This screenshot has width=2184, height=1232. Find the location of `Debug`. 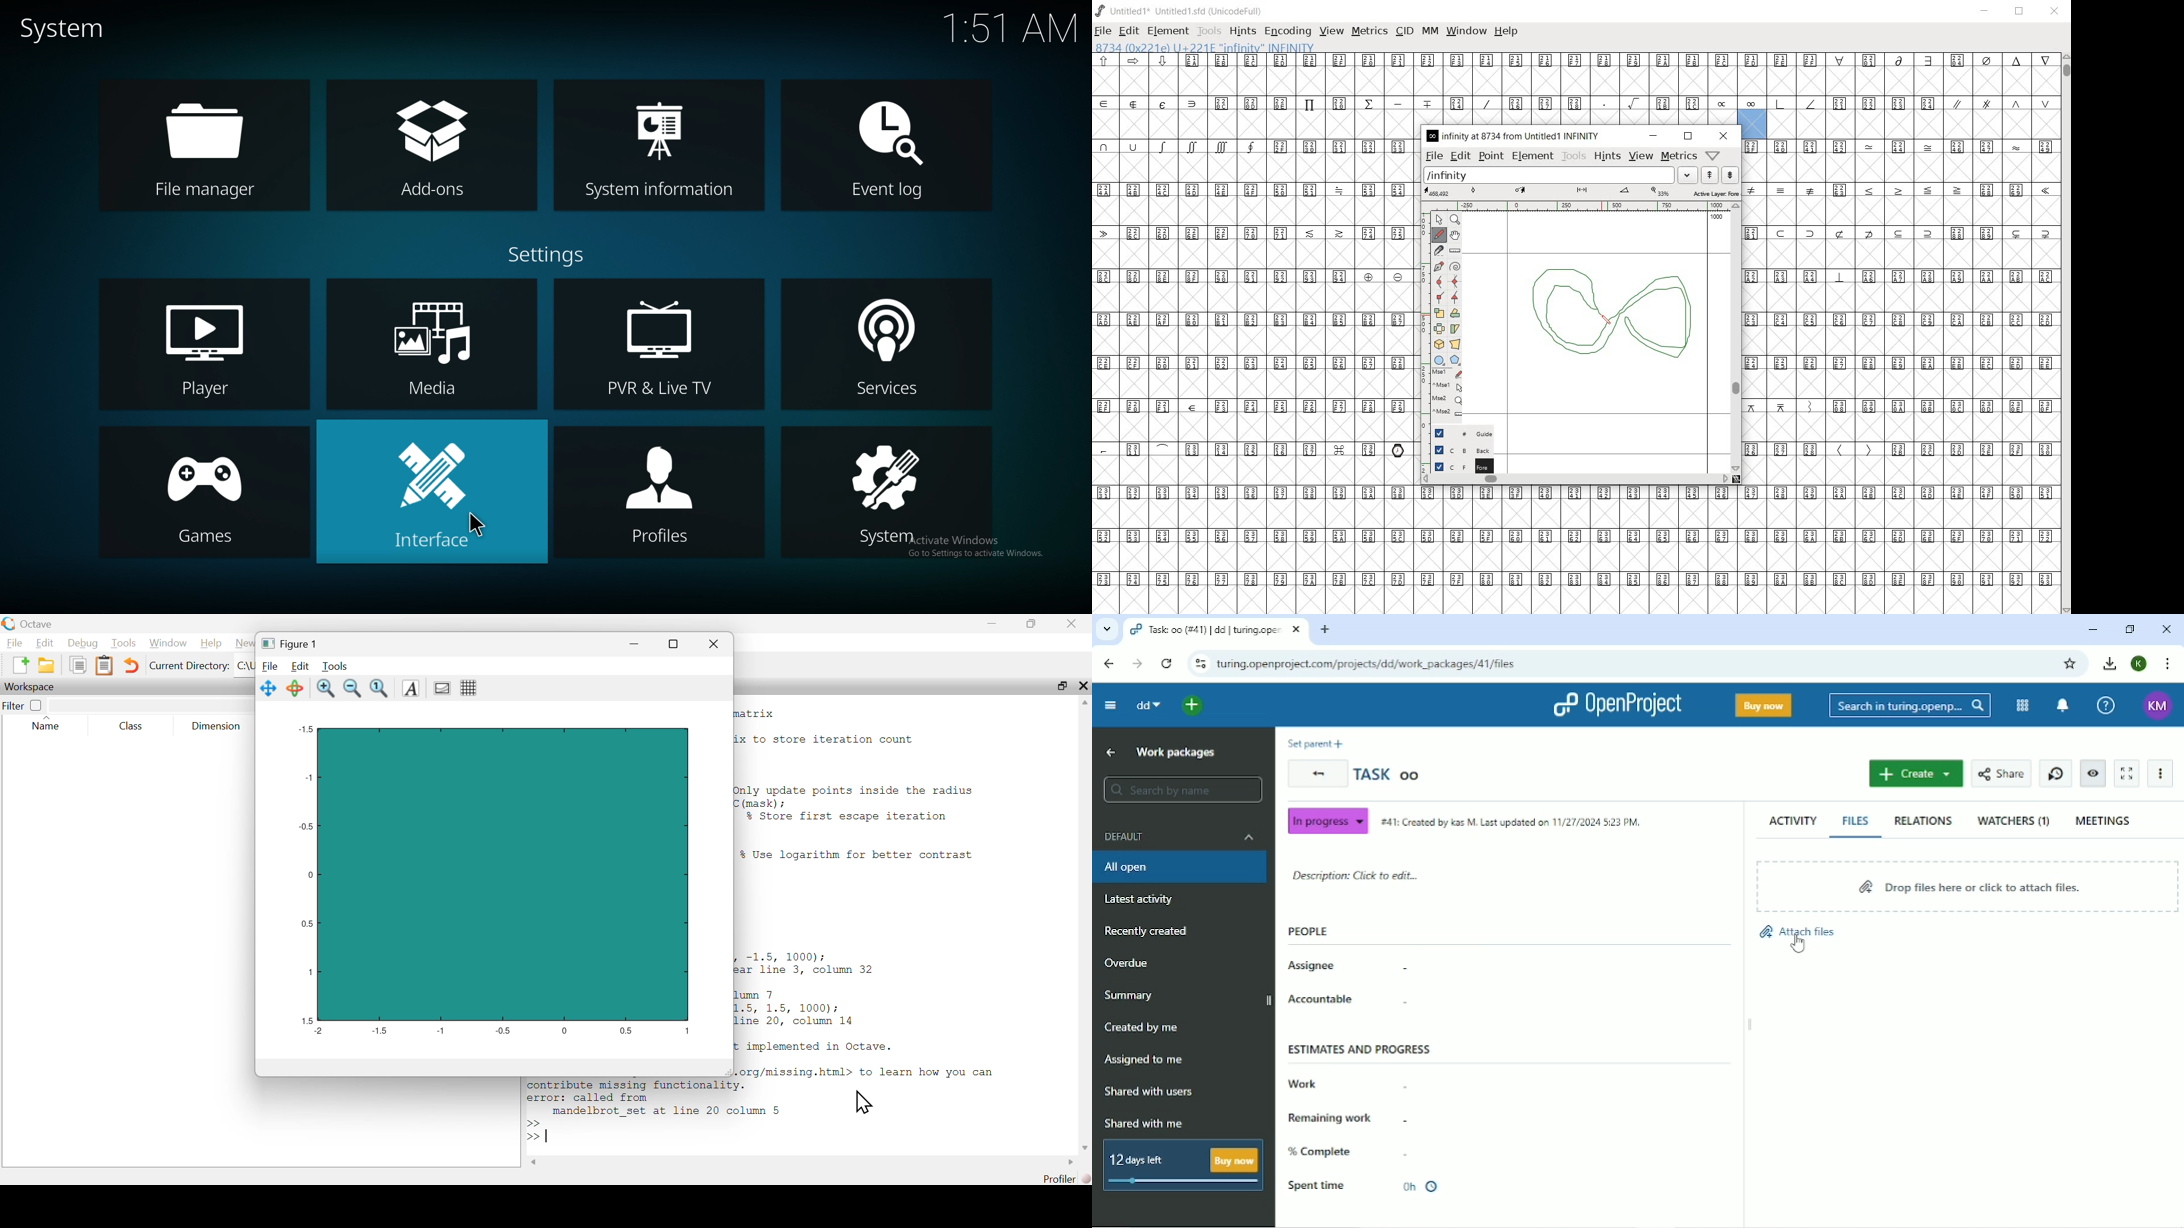

Debug is located at coordinates (82, 643).